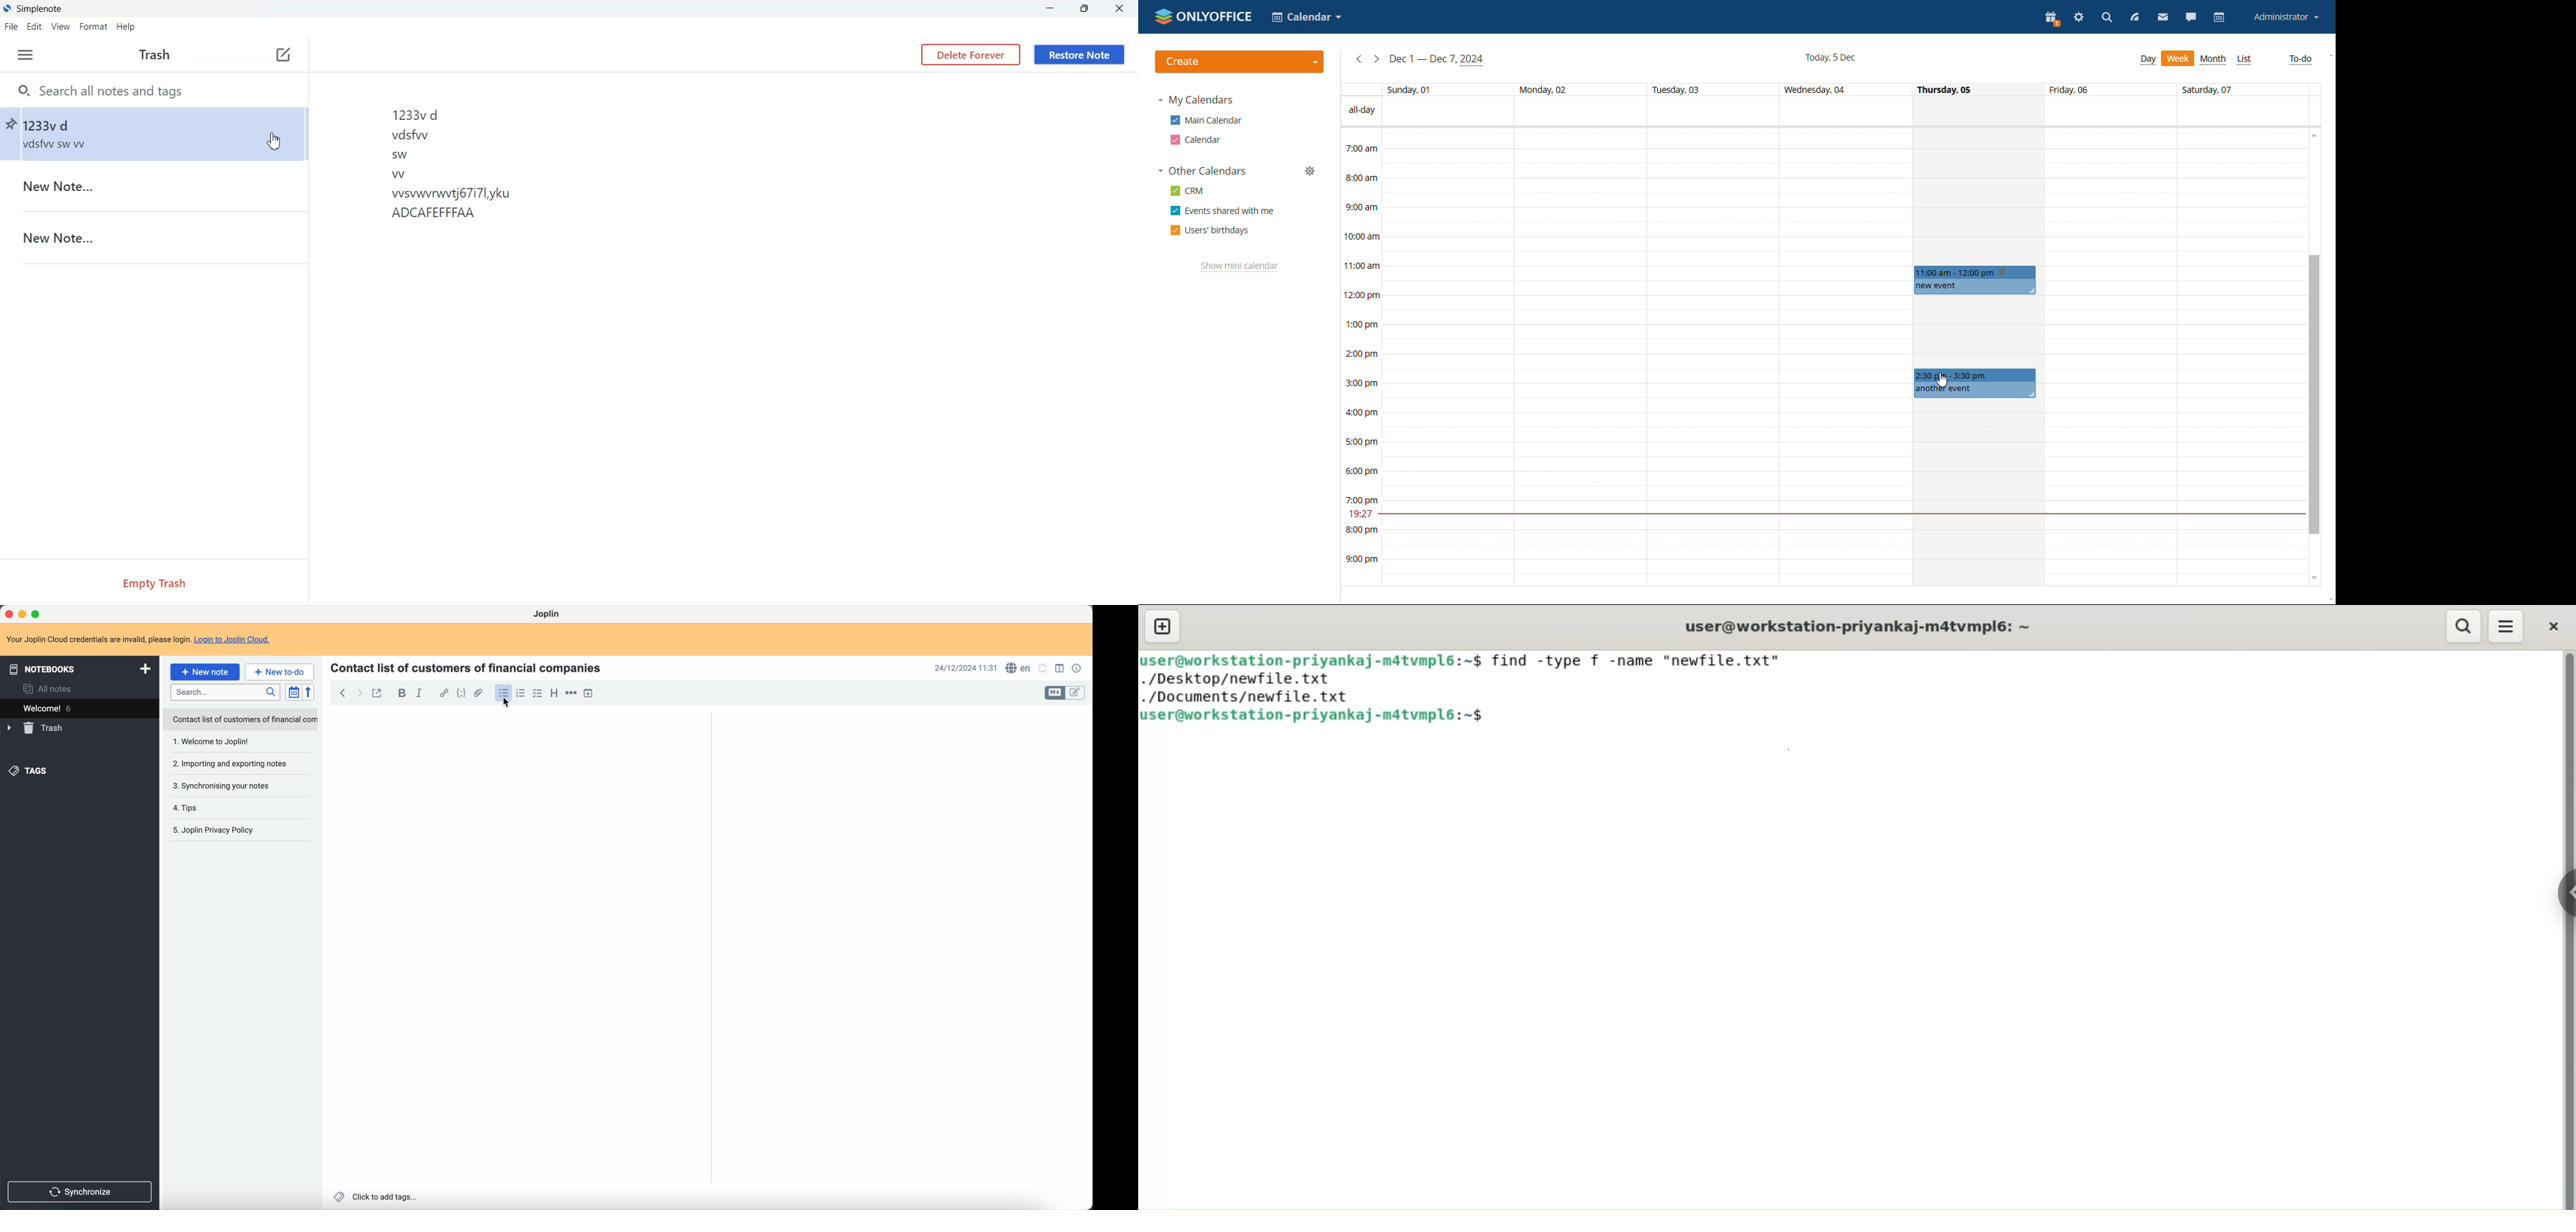 Image resolution: width=2576 pixels, height=1232 pixels. I want to click on 5. Joplin Privacy Policy, so click(219, 831).